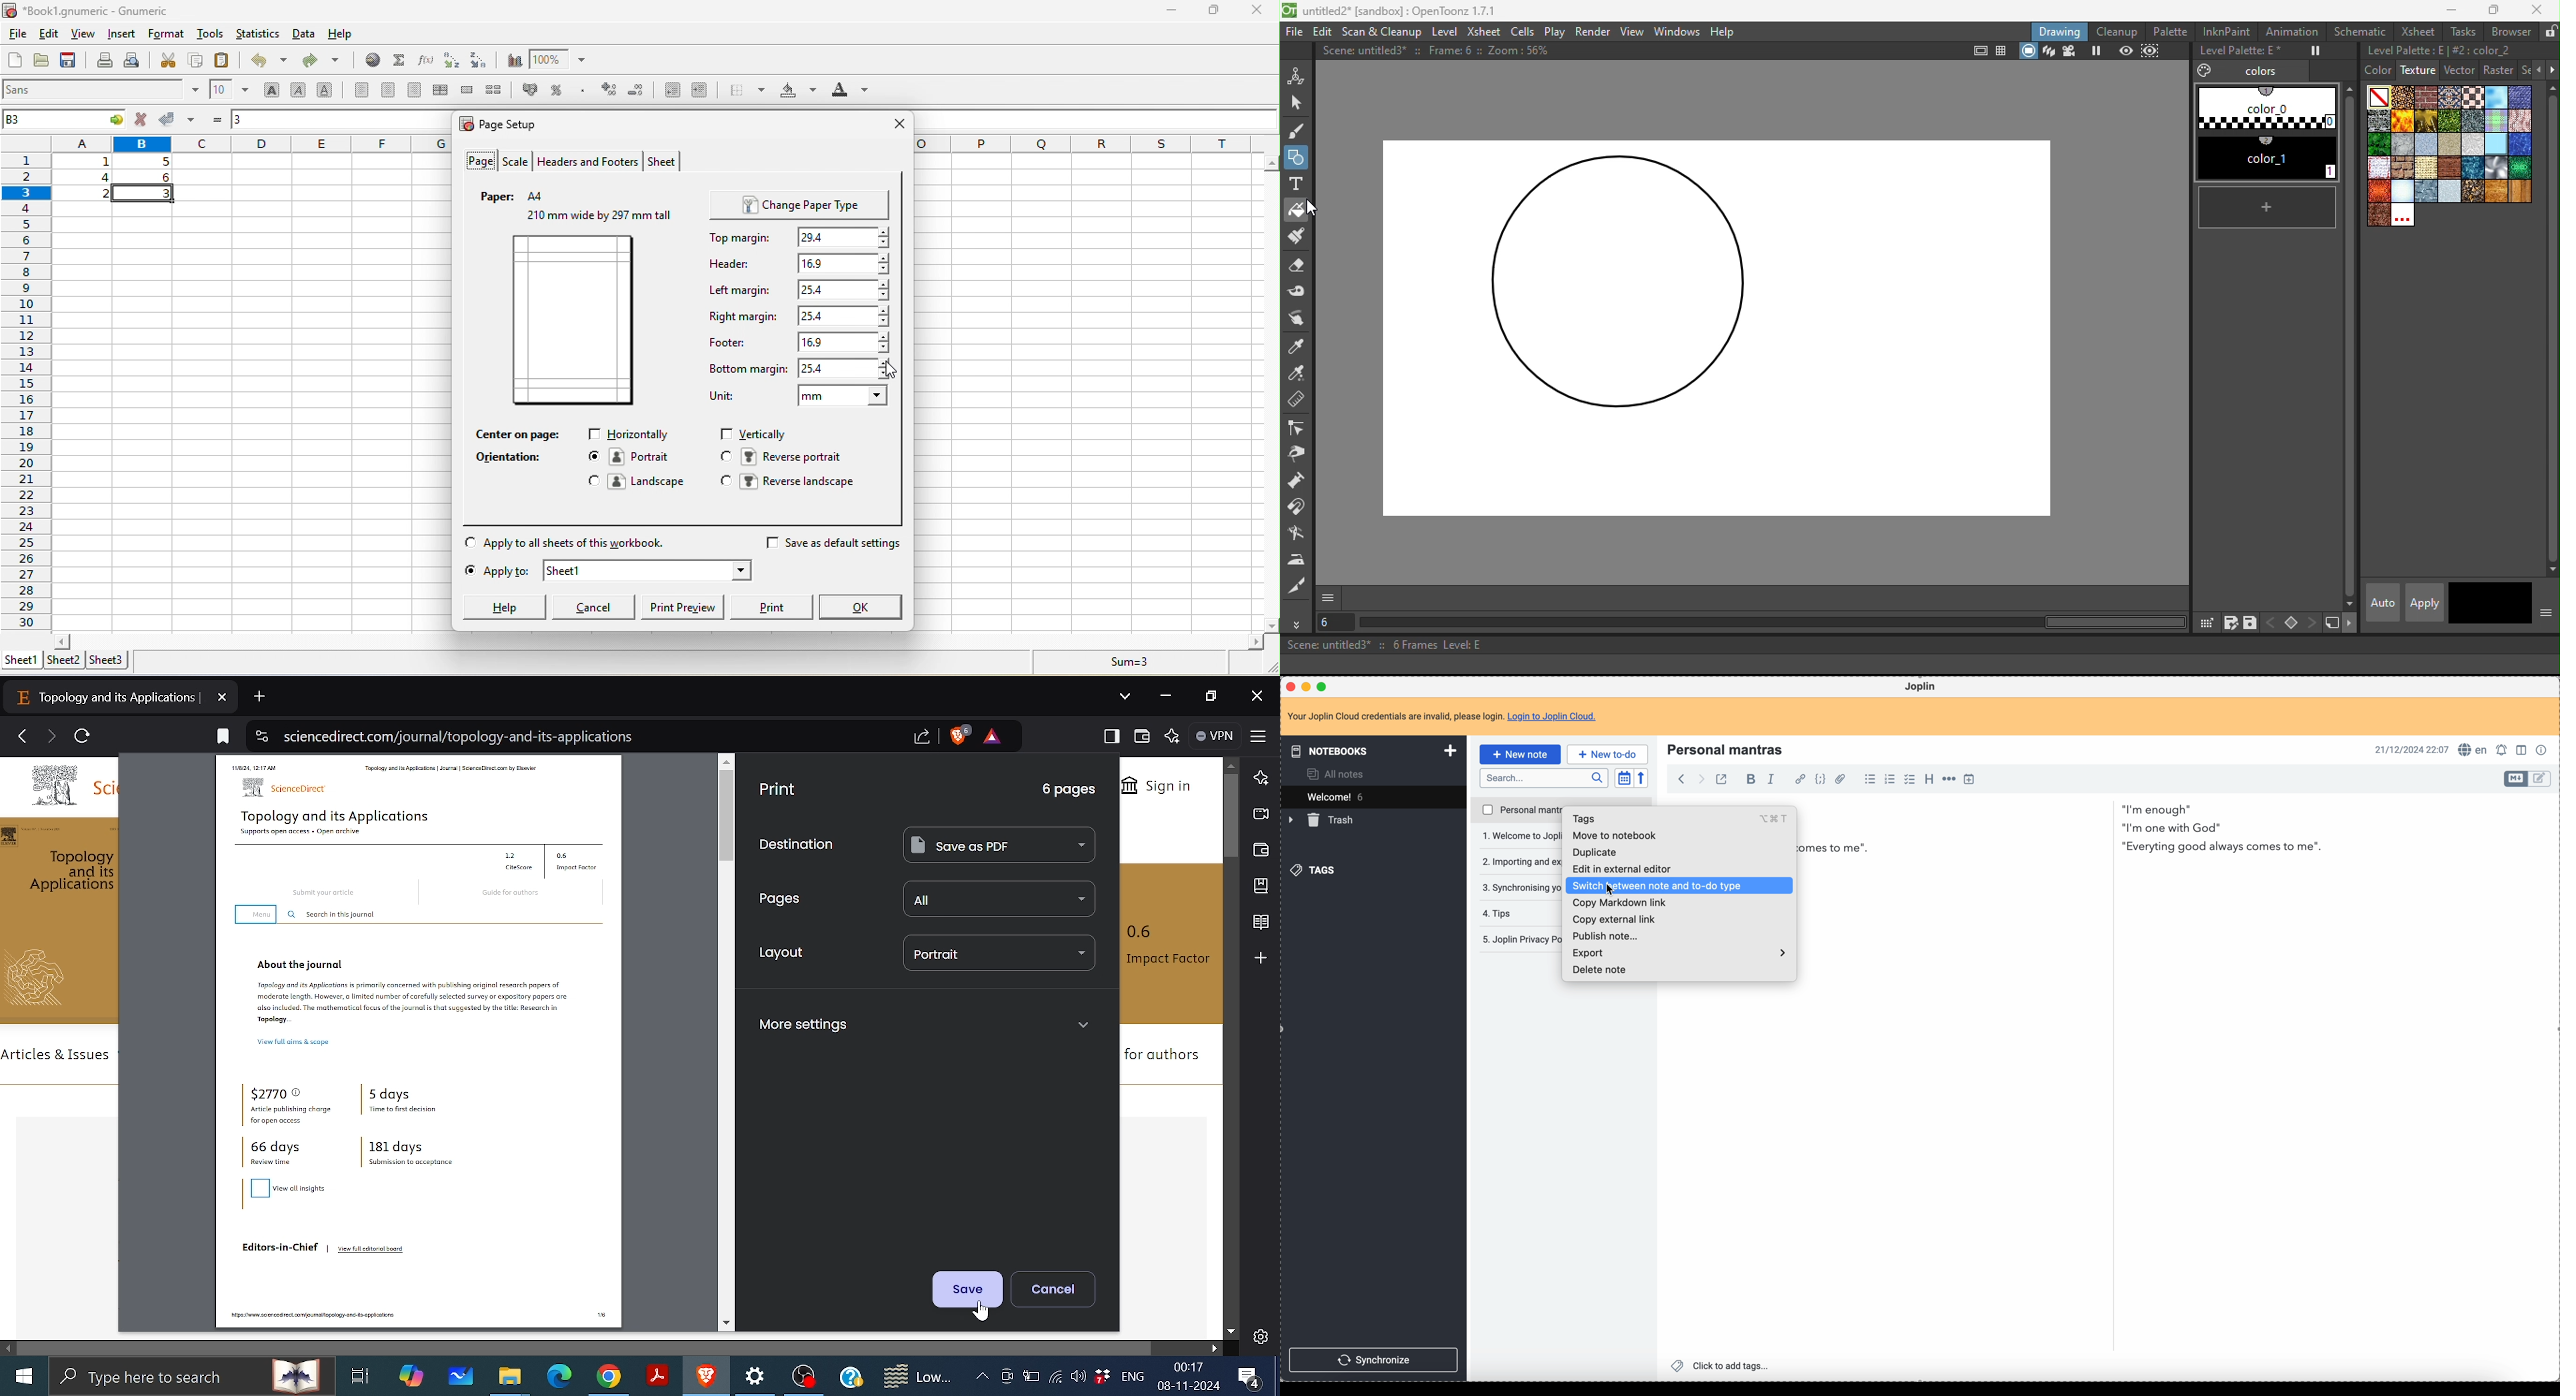  I want to click on increase the number, so click(611, 92).